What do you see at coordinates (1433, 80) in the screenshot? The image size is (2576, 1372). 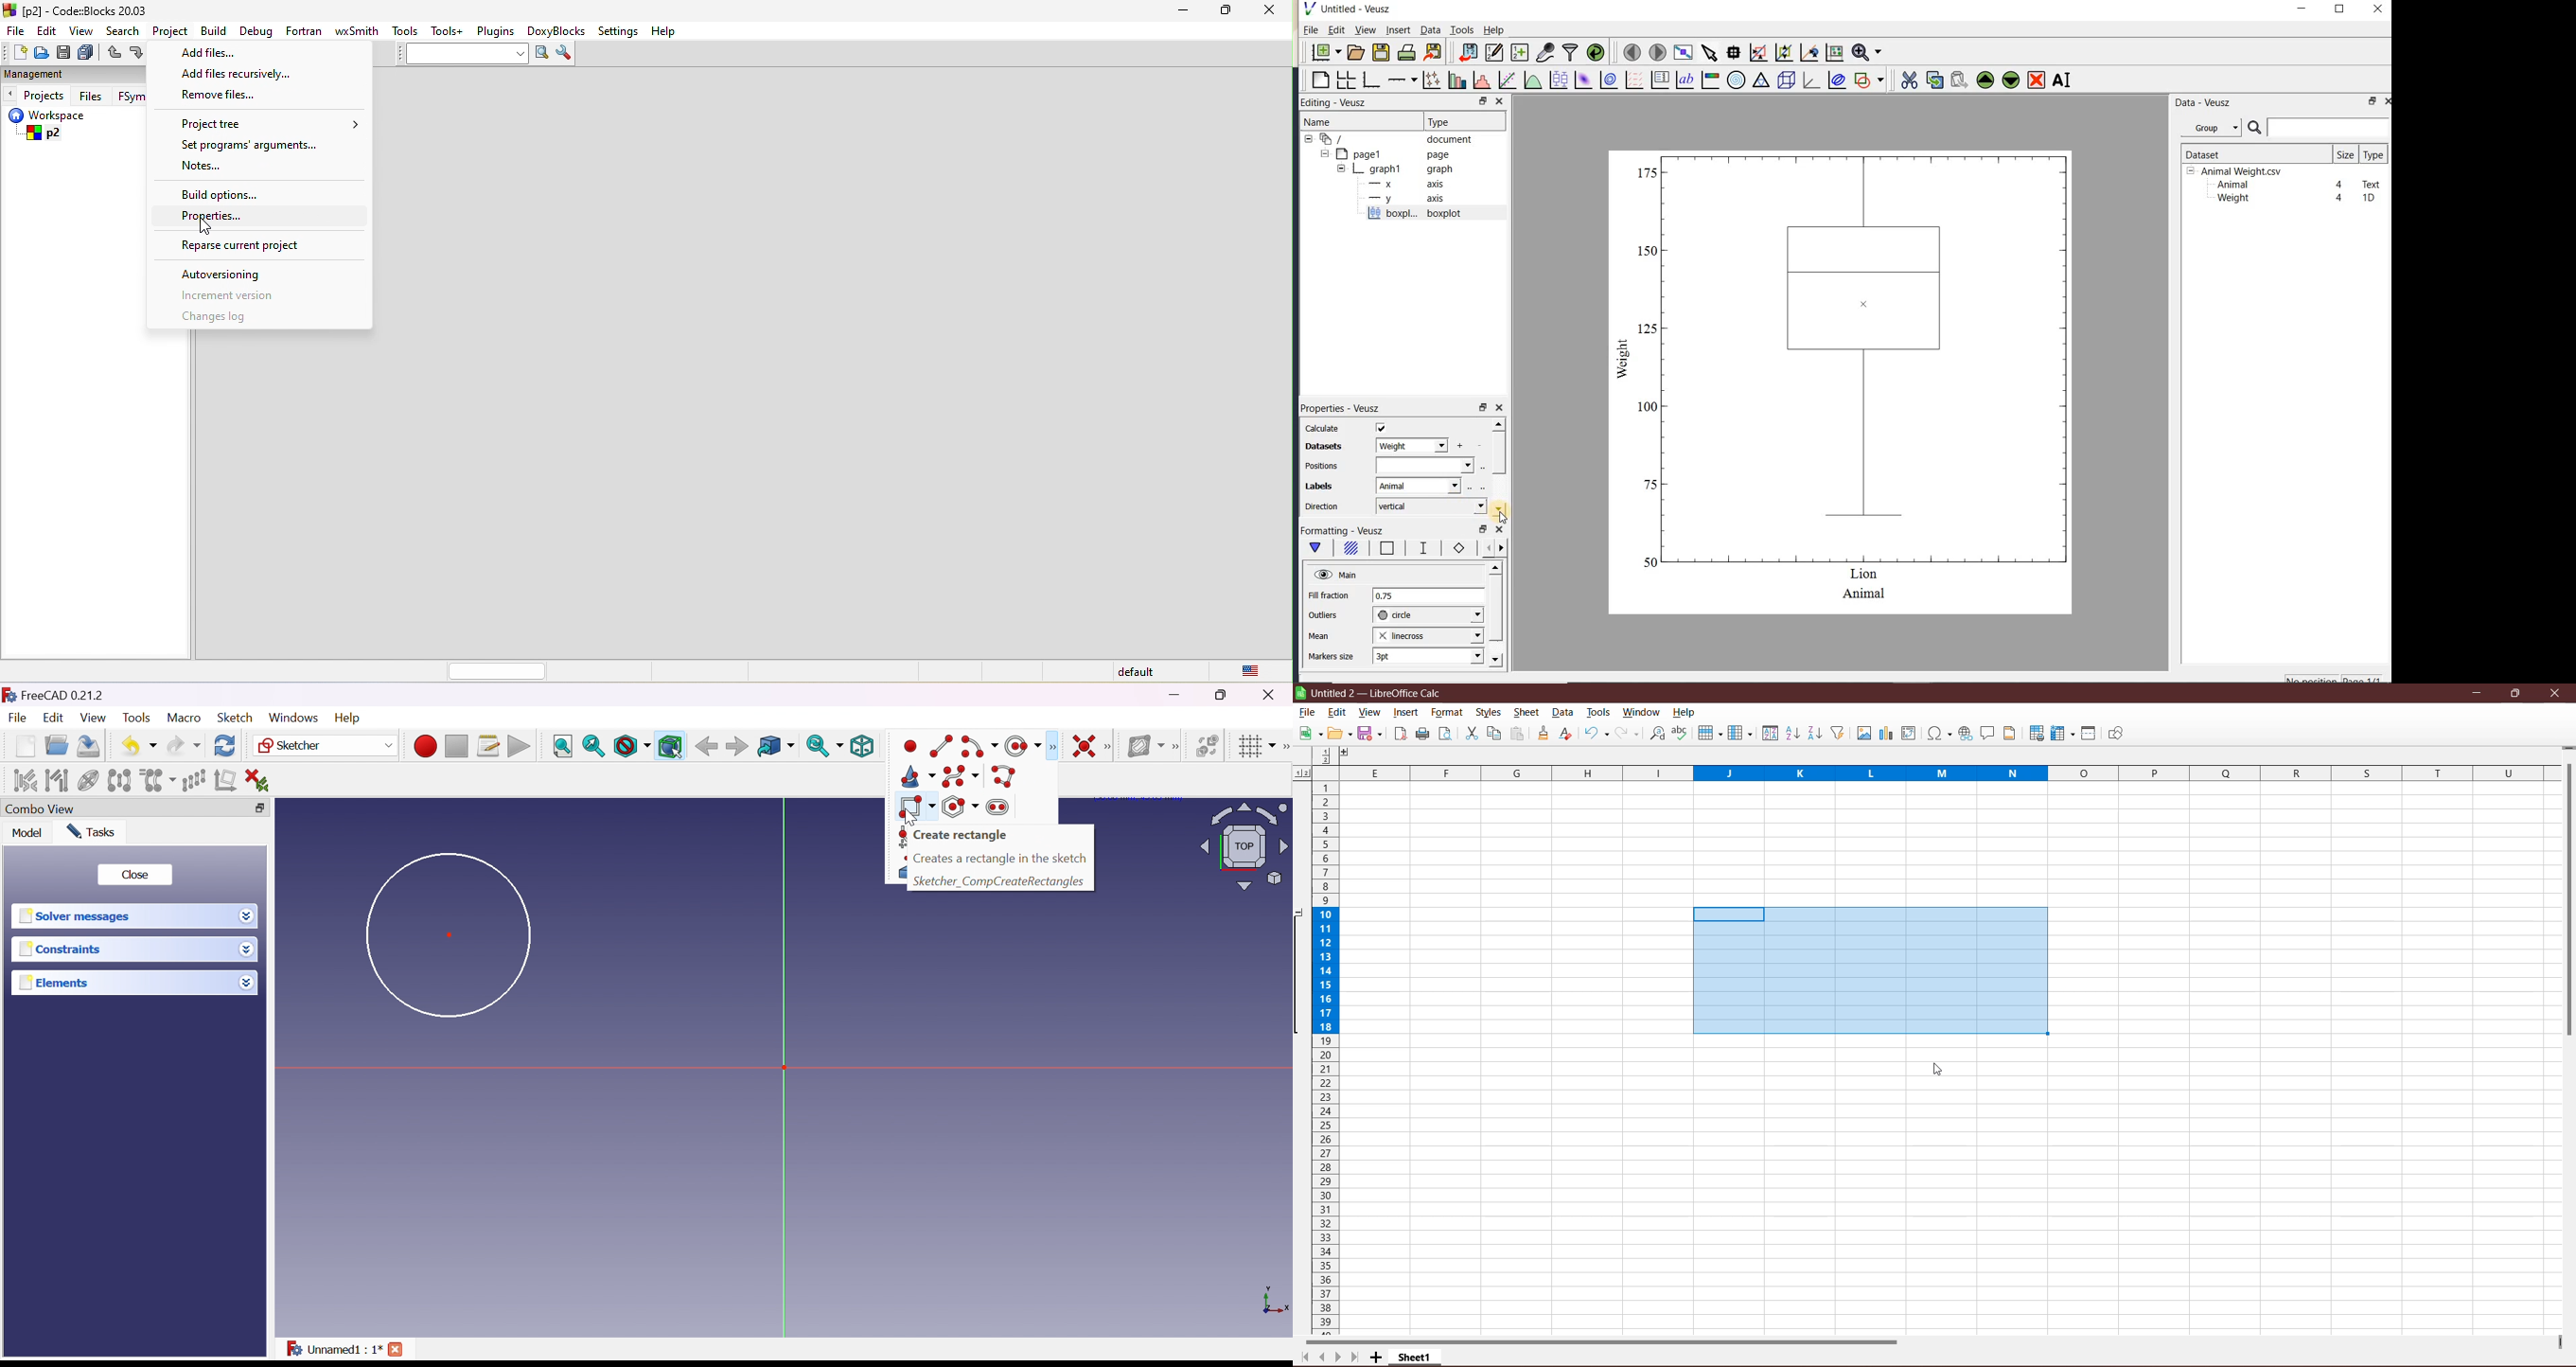 I see `plot points with lines and errorbars` at bounding box center [1433, 80].